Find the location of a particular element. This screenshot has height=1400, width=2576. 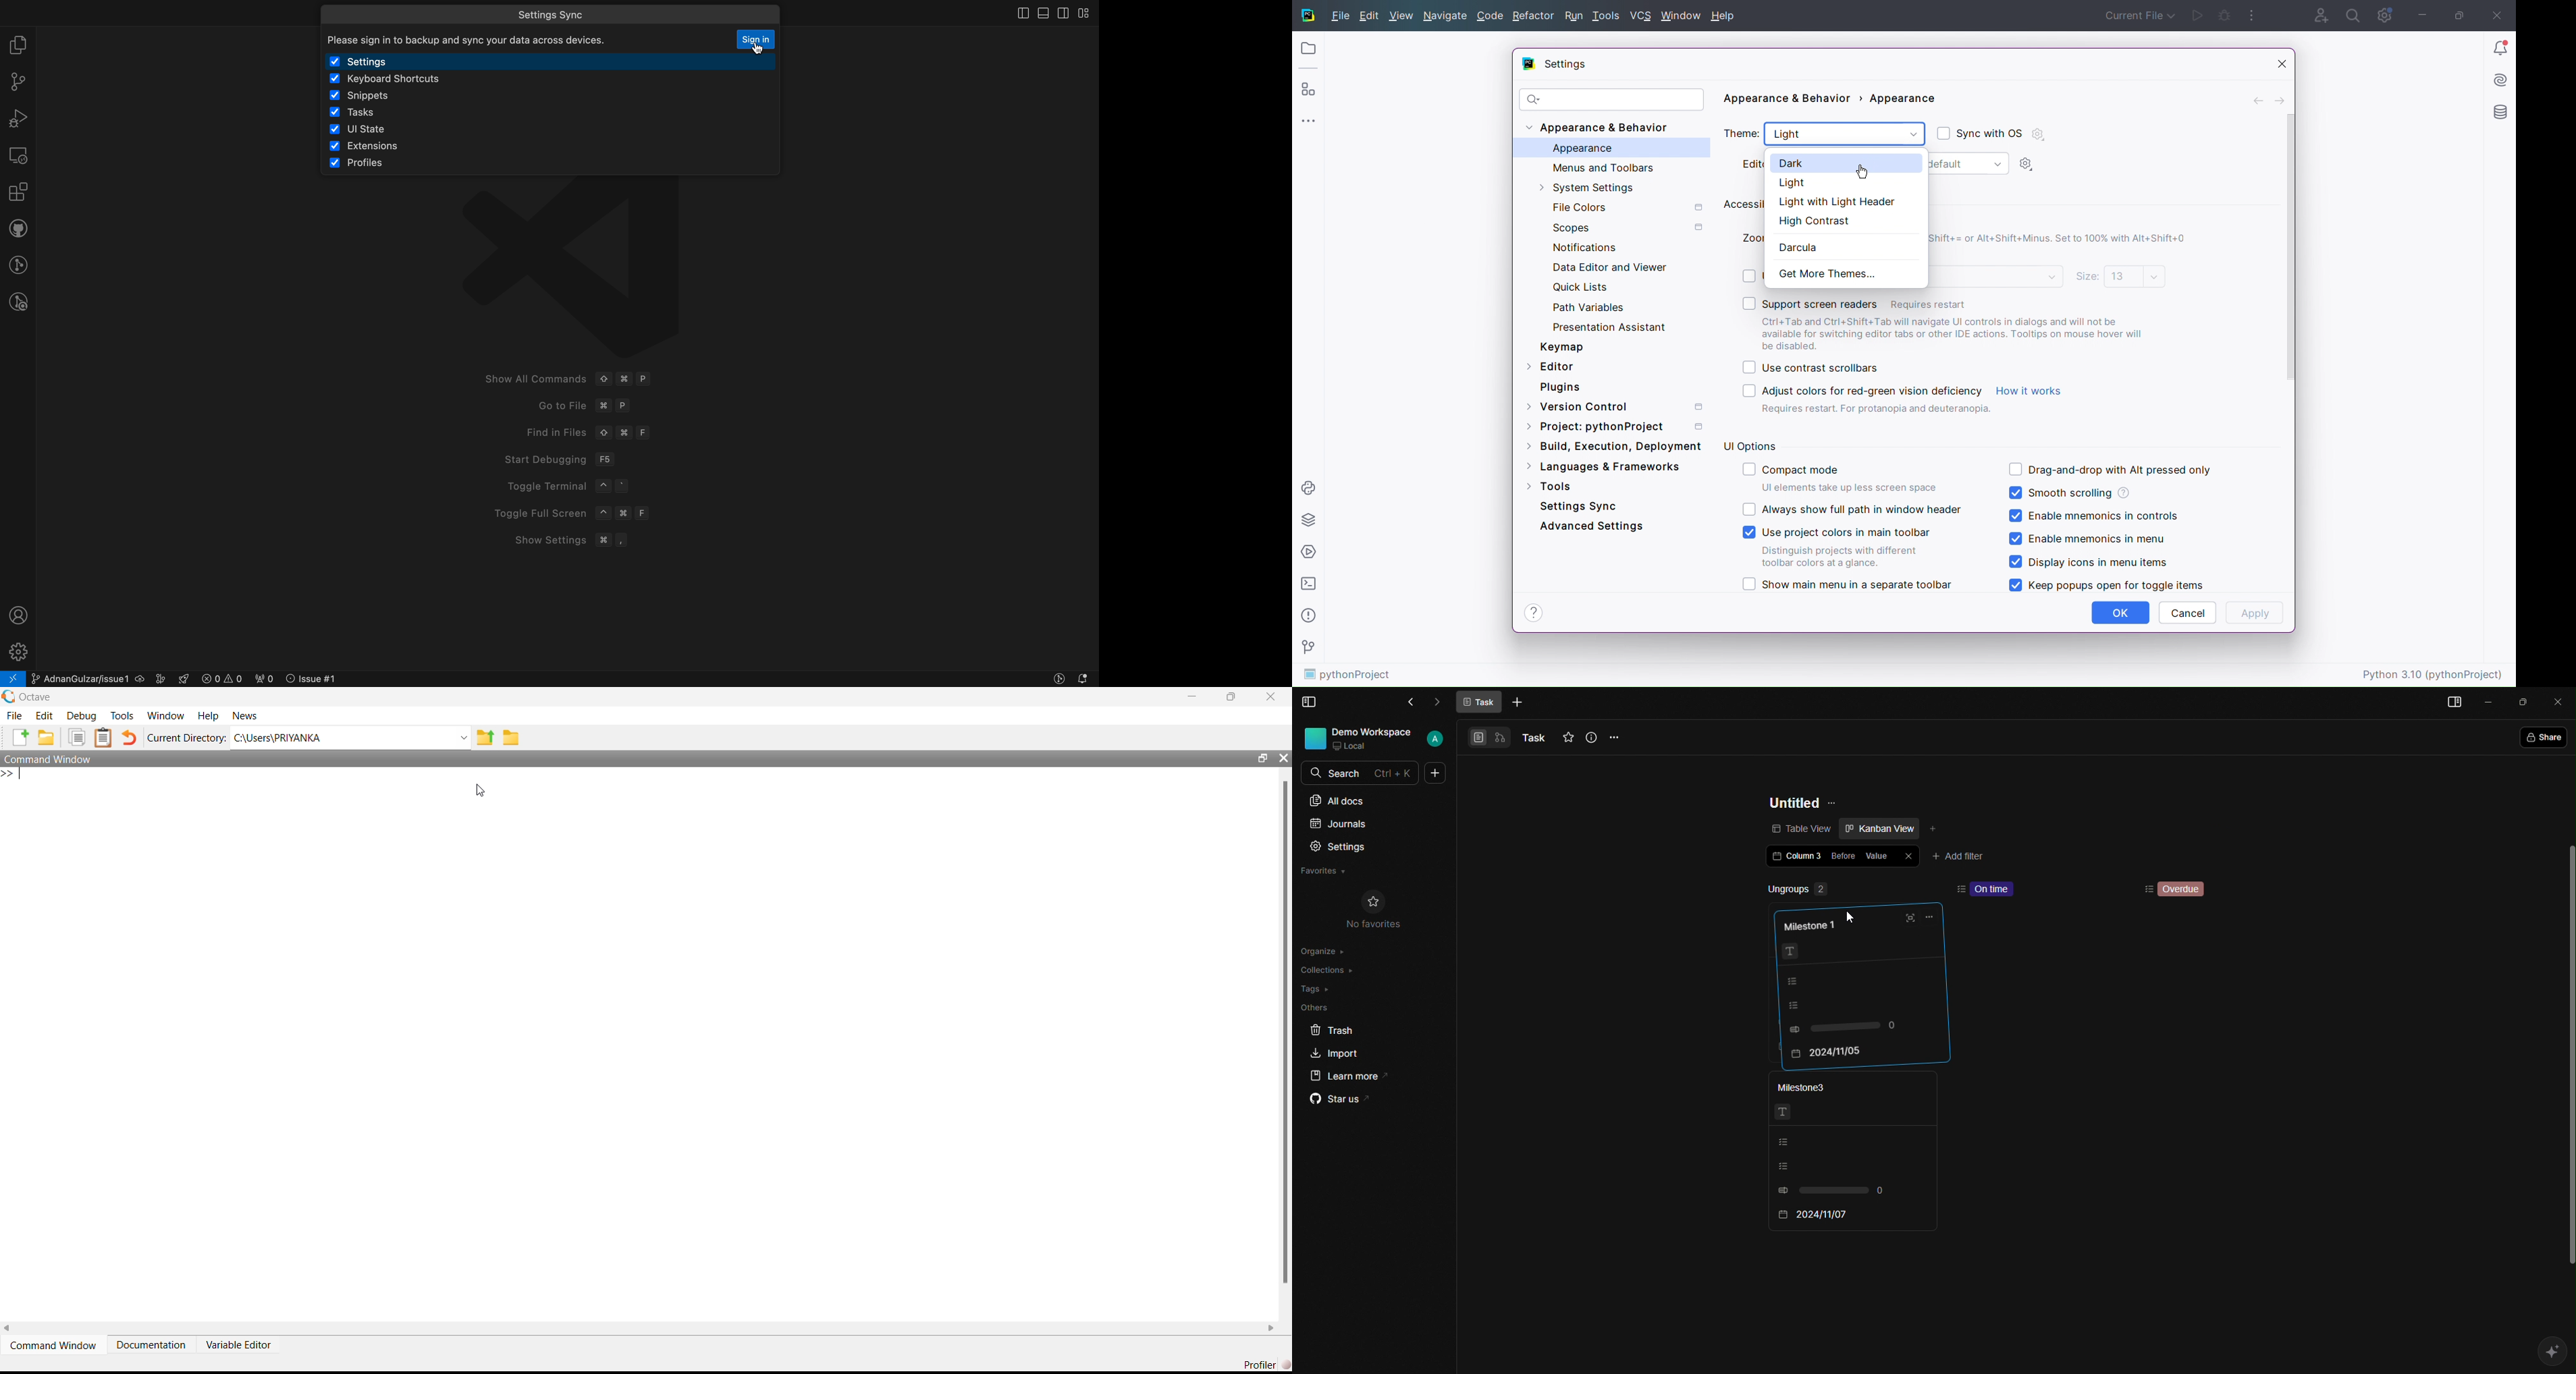

Services is located at coordinates (1309, 551).